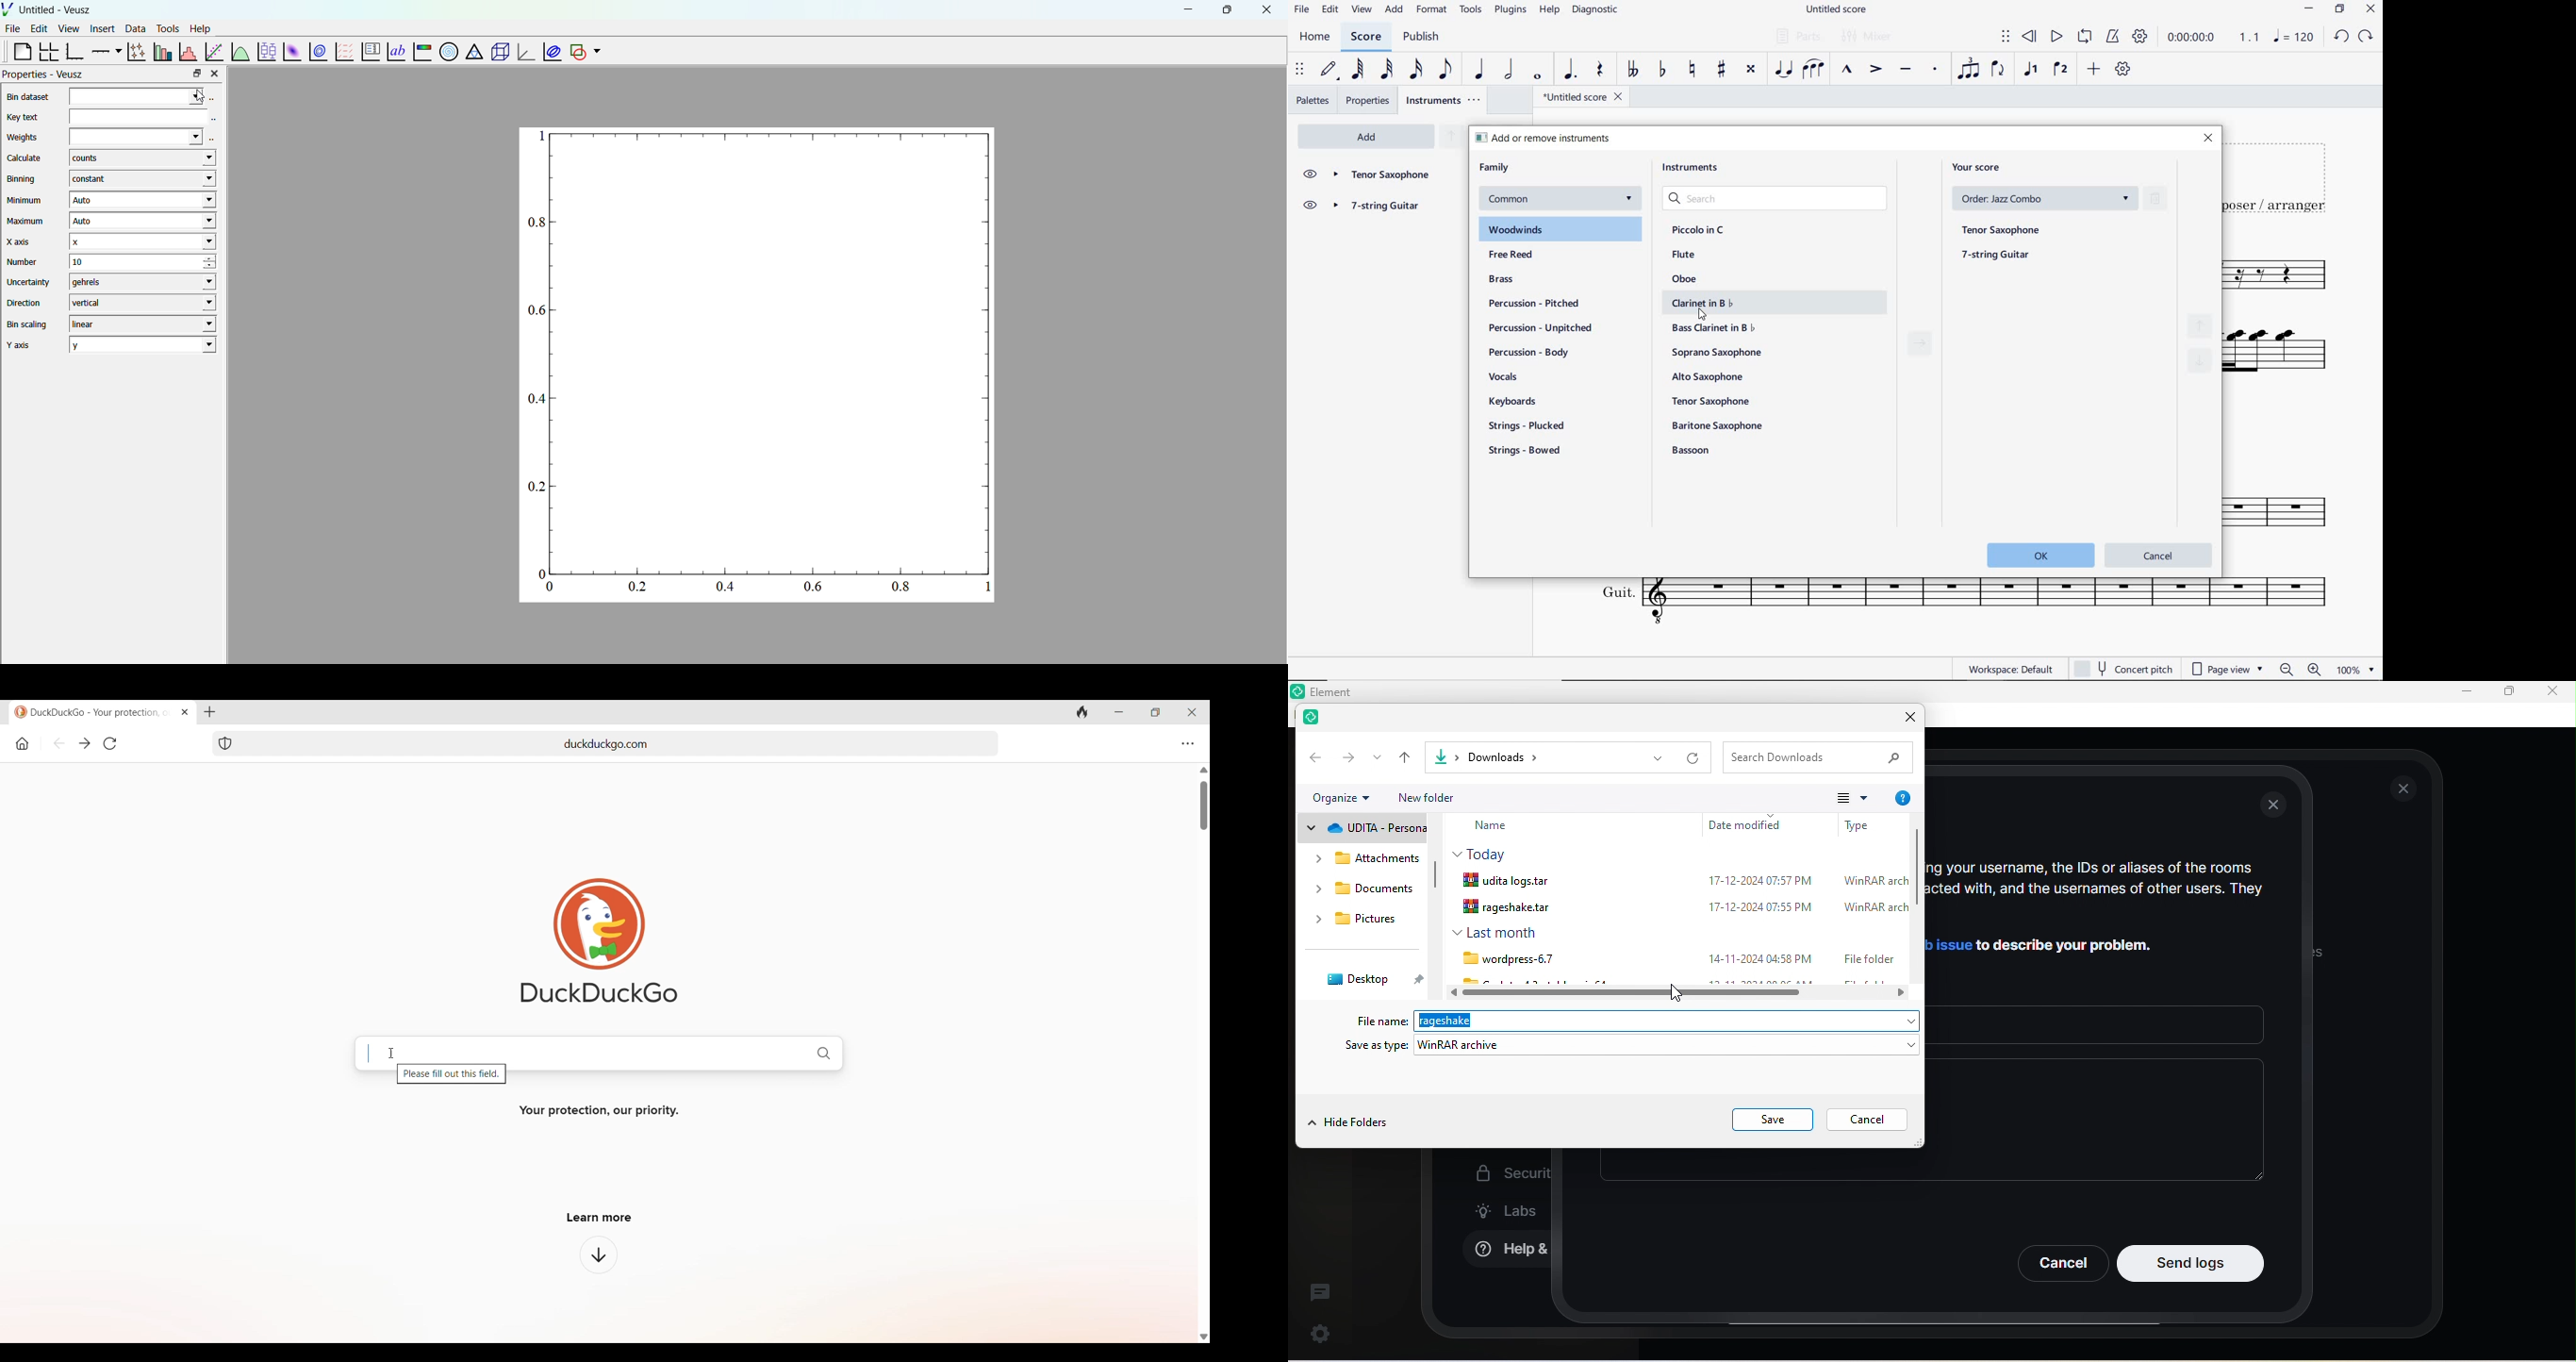 Image resolution: width=2576 pixels, height=1372 pixels. I want to click on REDO, so click(2365, 37).